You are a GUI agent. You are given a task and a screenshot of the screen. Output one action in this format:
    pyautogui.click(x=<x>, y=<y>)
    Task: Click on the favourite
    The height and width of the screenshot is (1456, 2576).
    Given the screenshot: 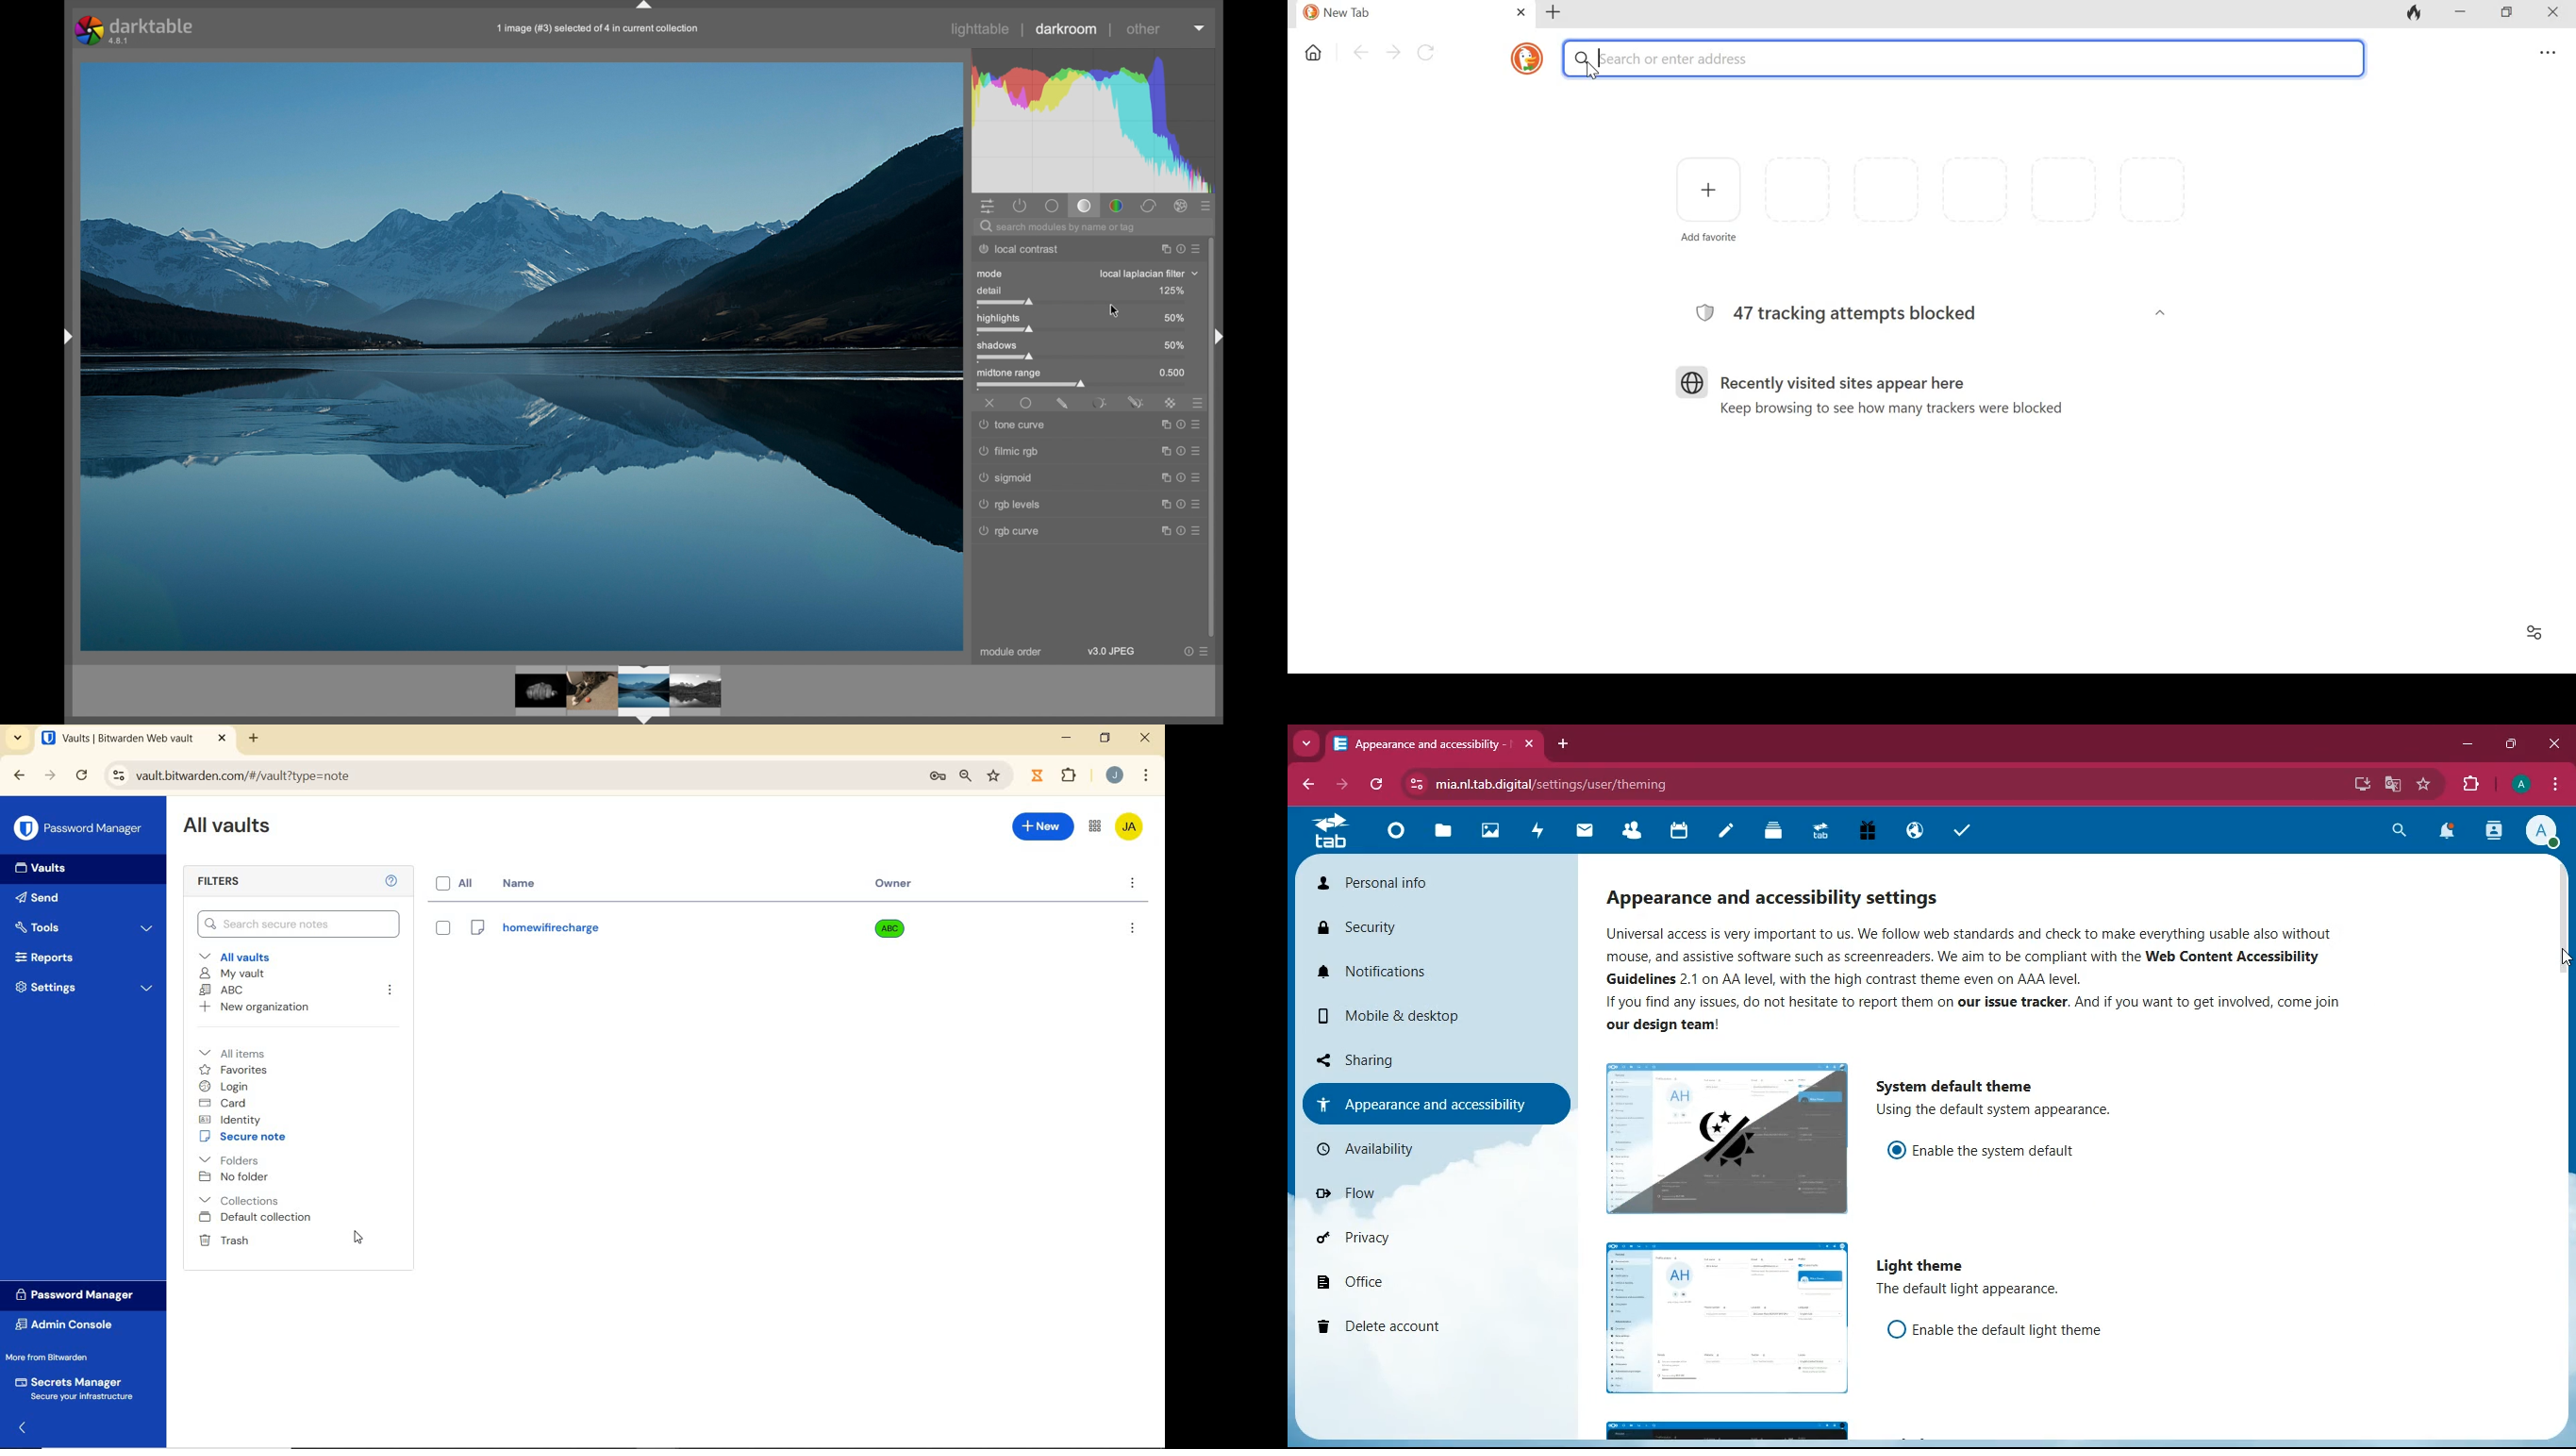 What is the action you would take?
    pyautogui.click(x=2426, y=785)
    